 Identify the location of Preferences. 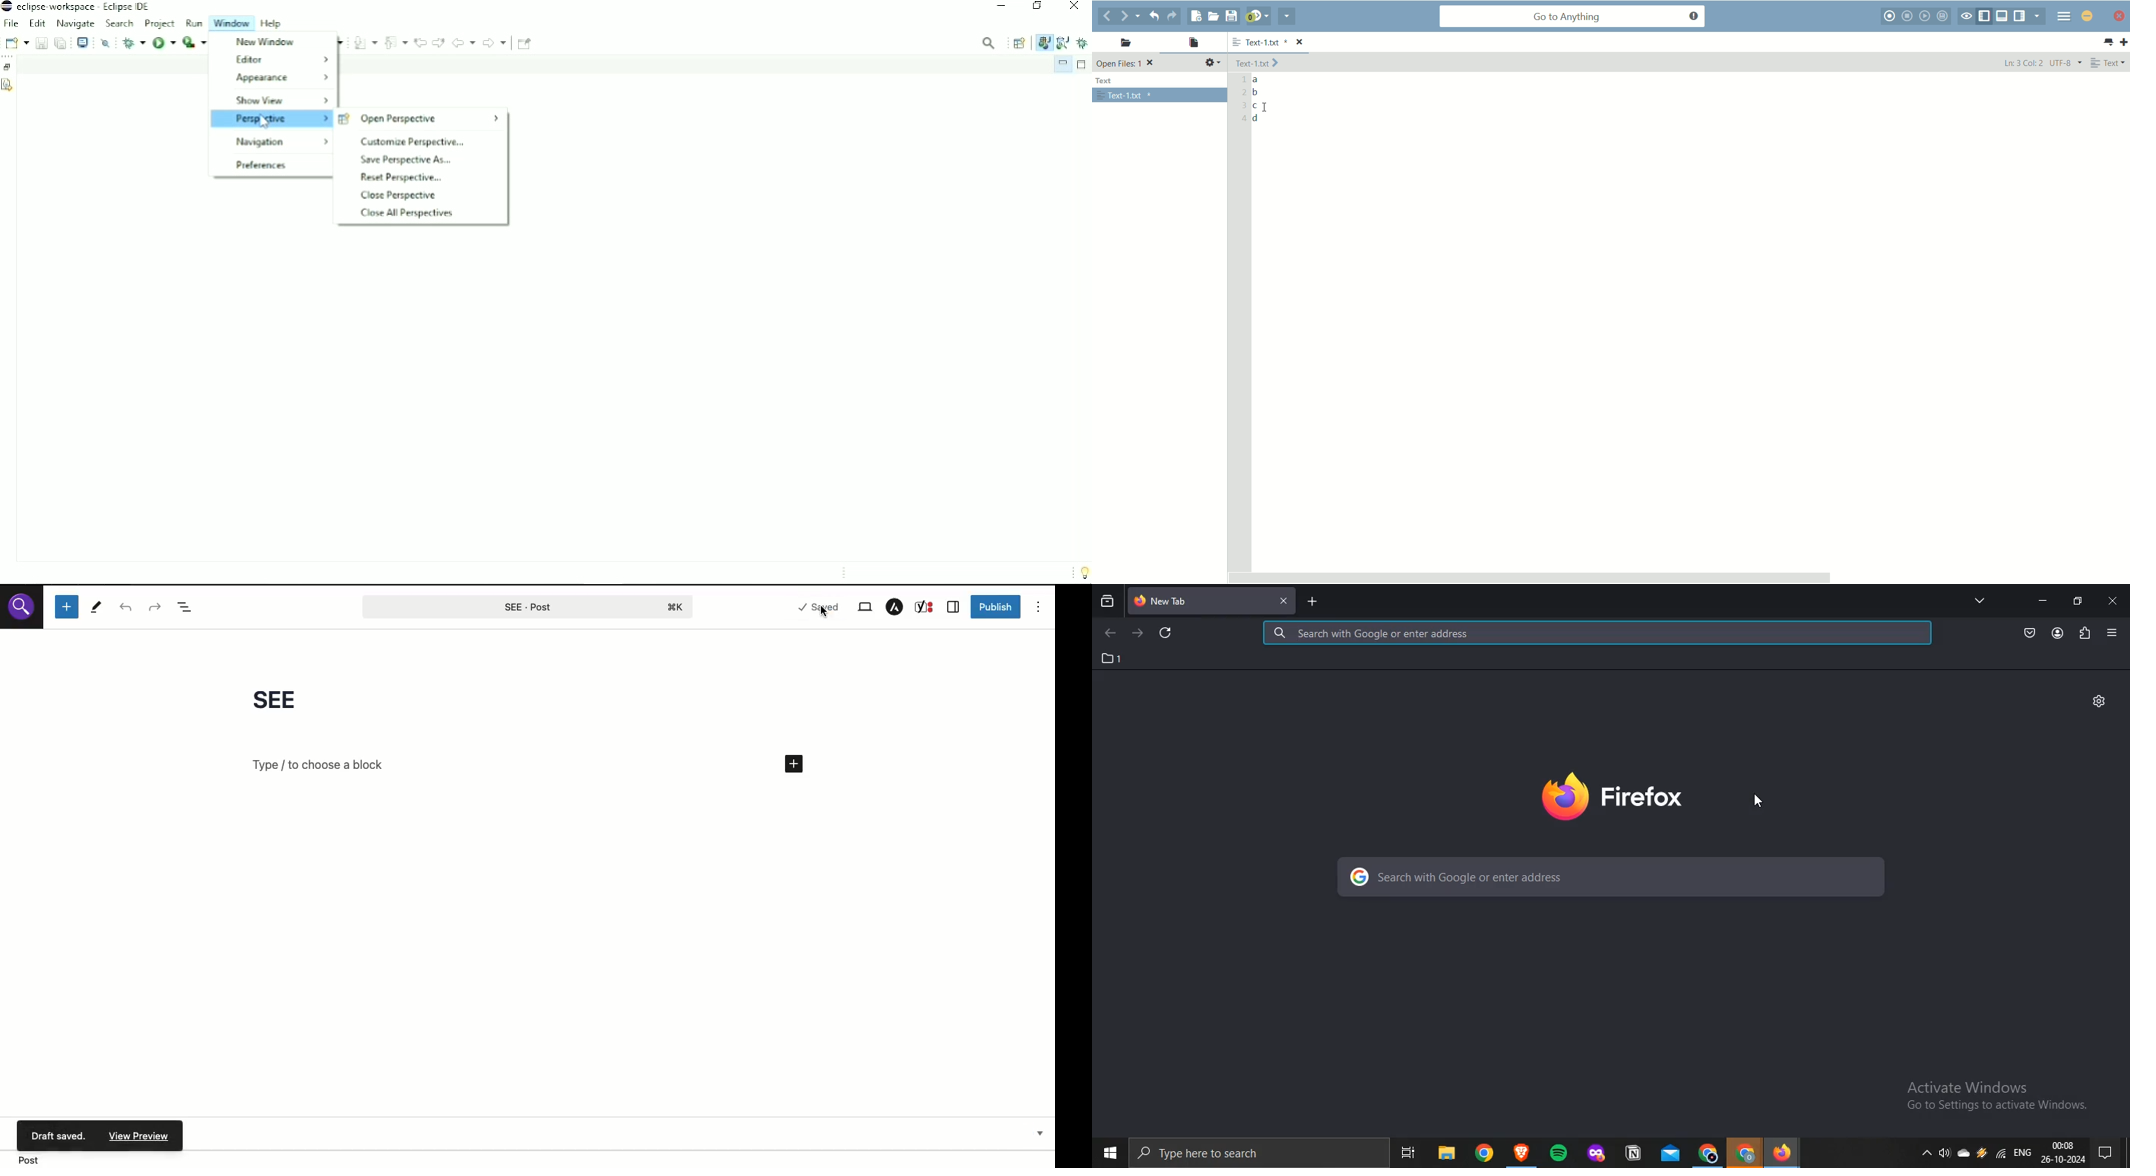
(261, 166).